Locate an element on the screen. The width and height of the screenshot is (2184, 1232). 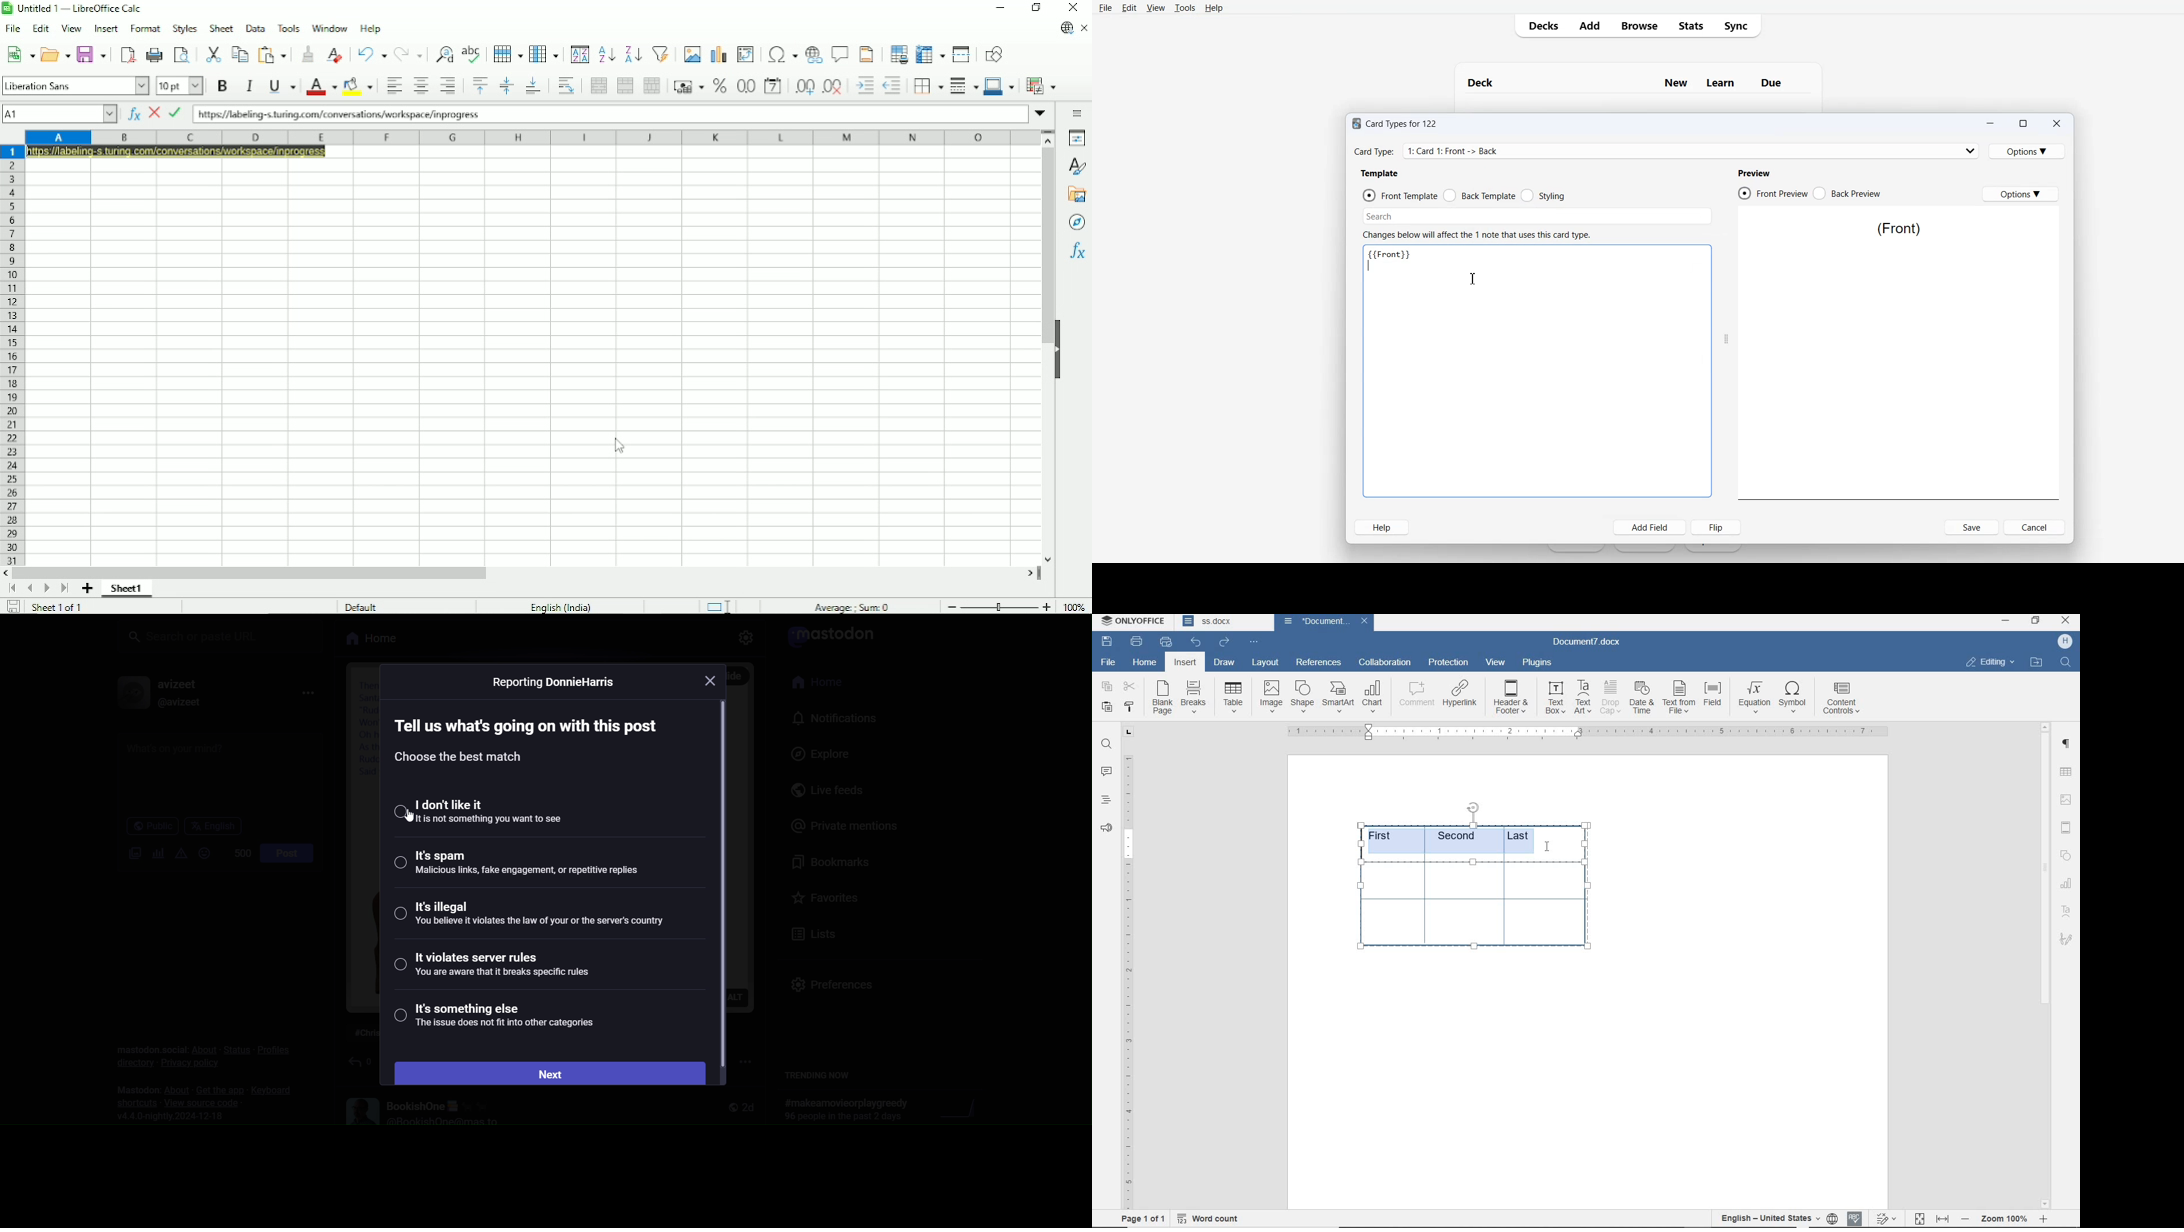
Insert image is located at coordinates (691, 53).